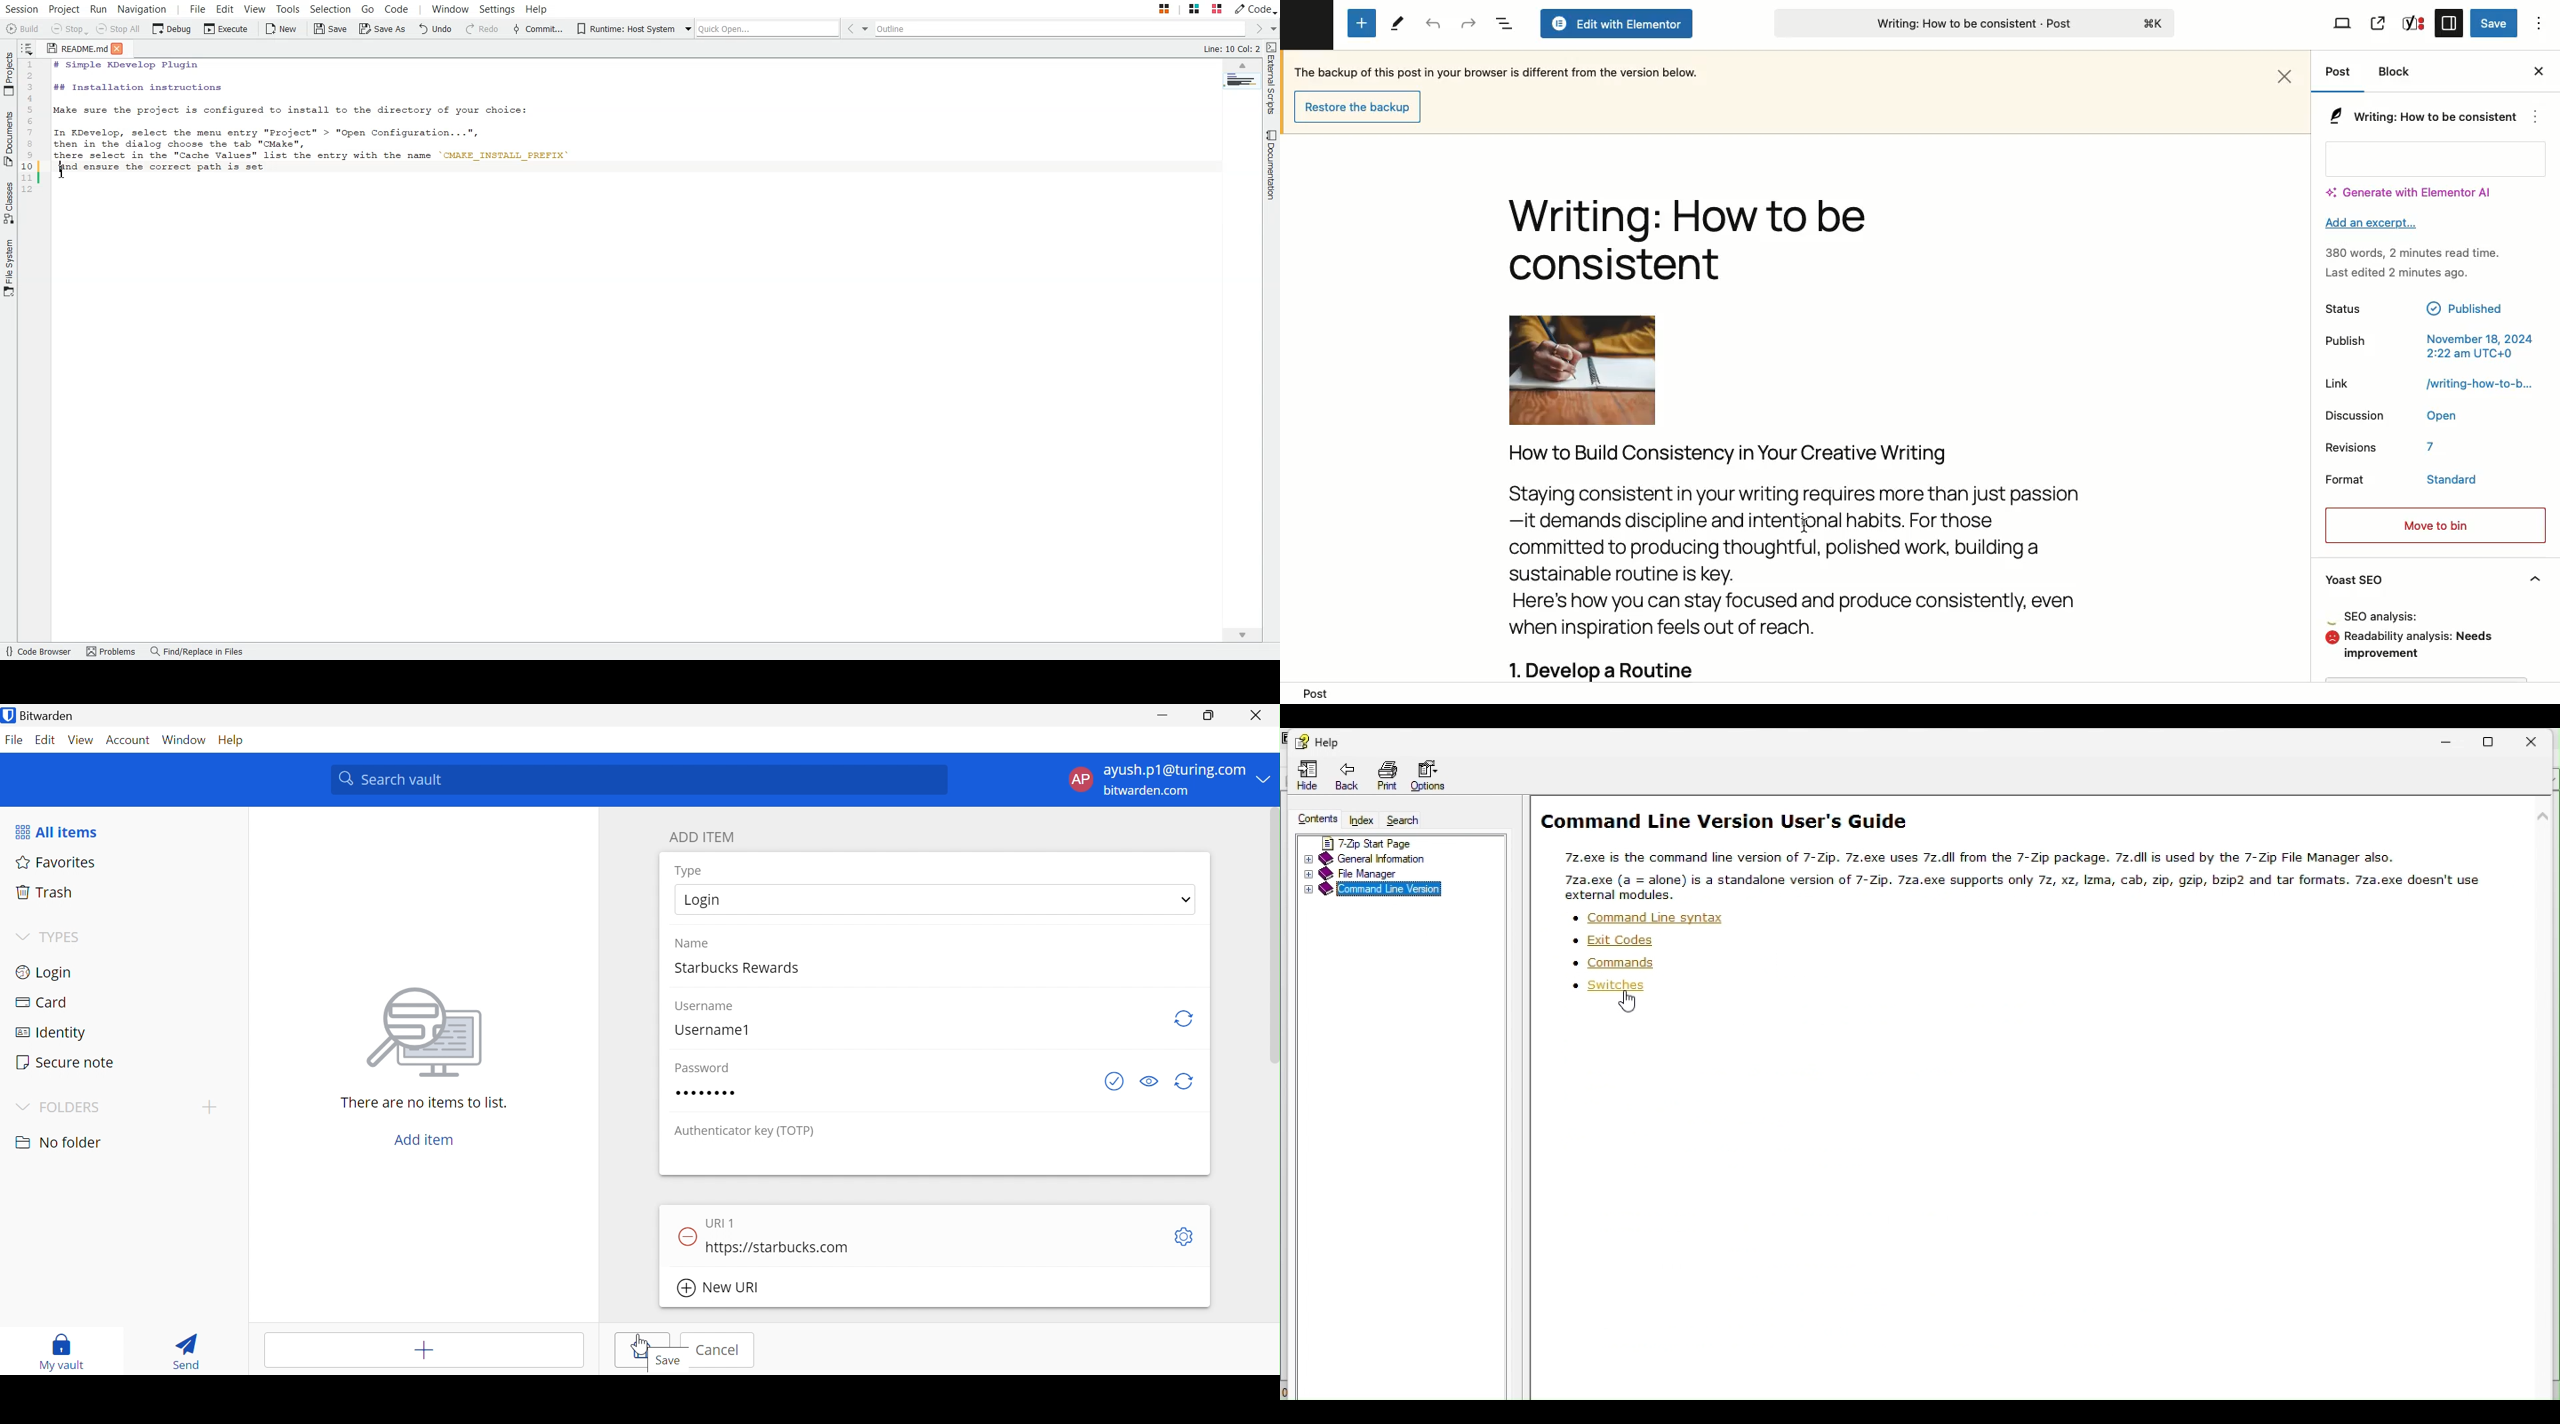  What do you see at coordinates (741, 966) in the screenshot?
I see `Starbucks Rewards` at bounding box center [741, 966].